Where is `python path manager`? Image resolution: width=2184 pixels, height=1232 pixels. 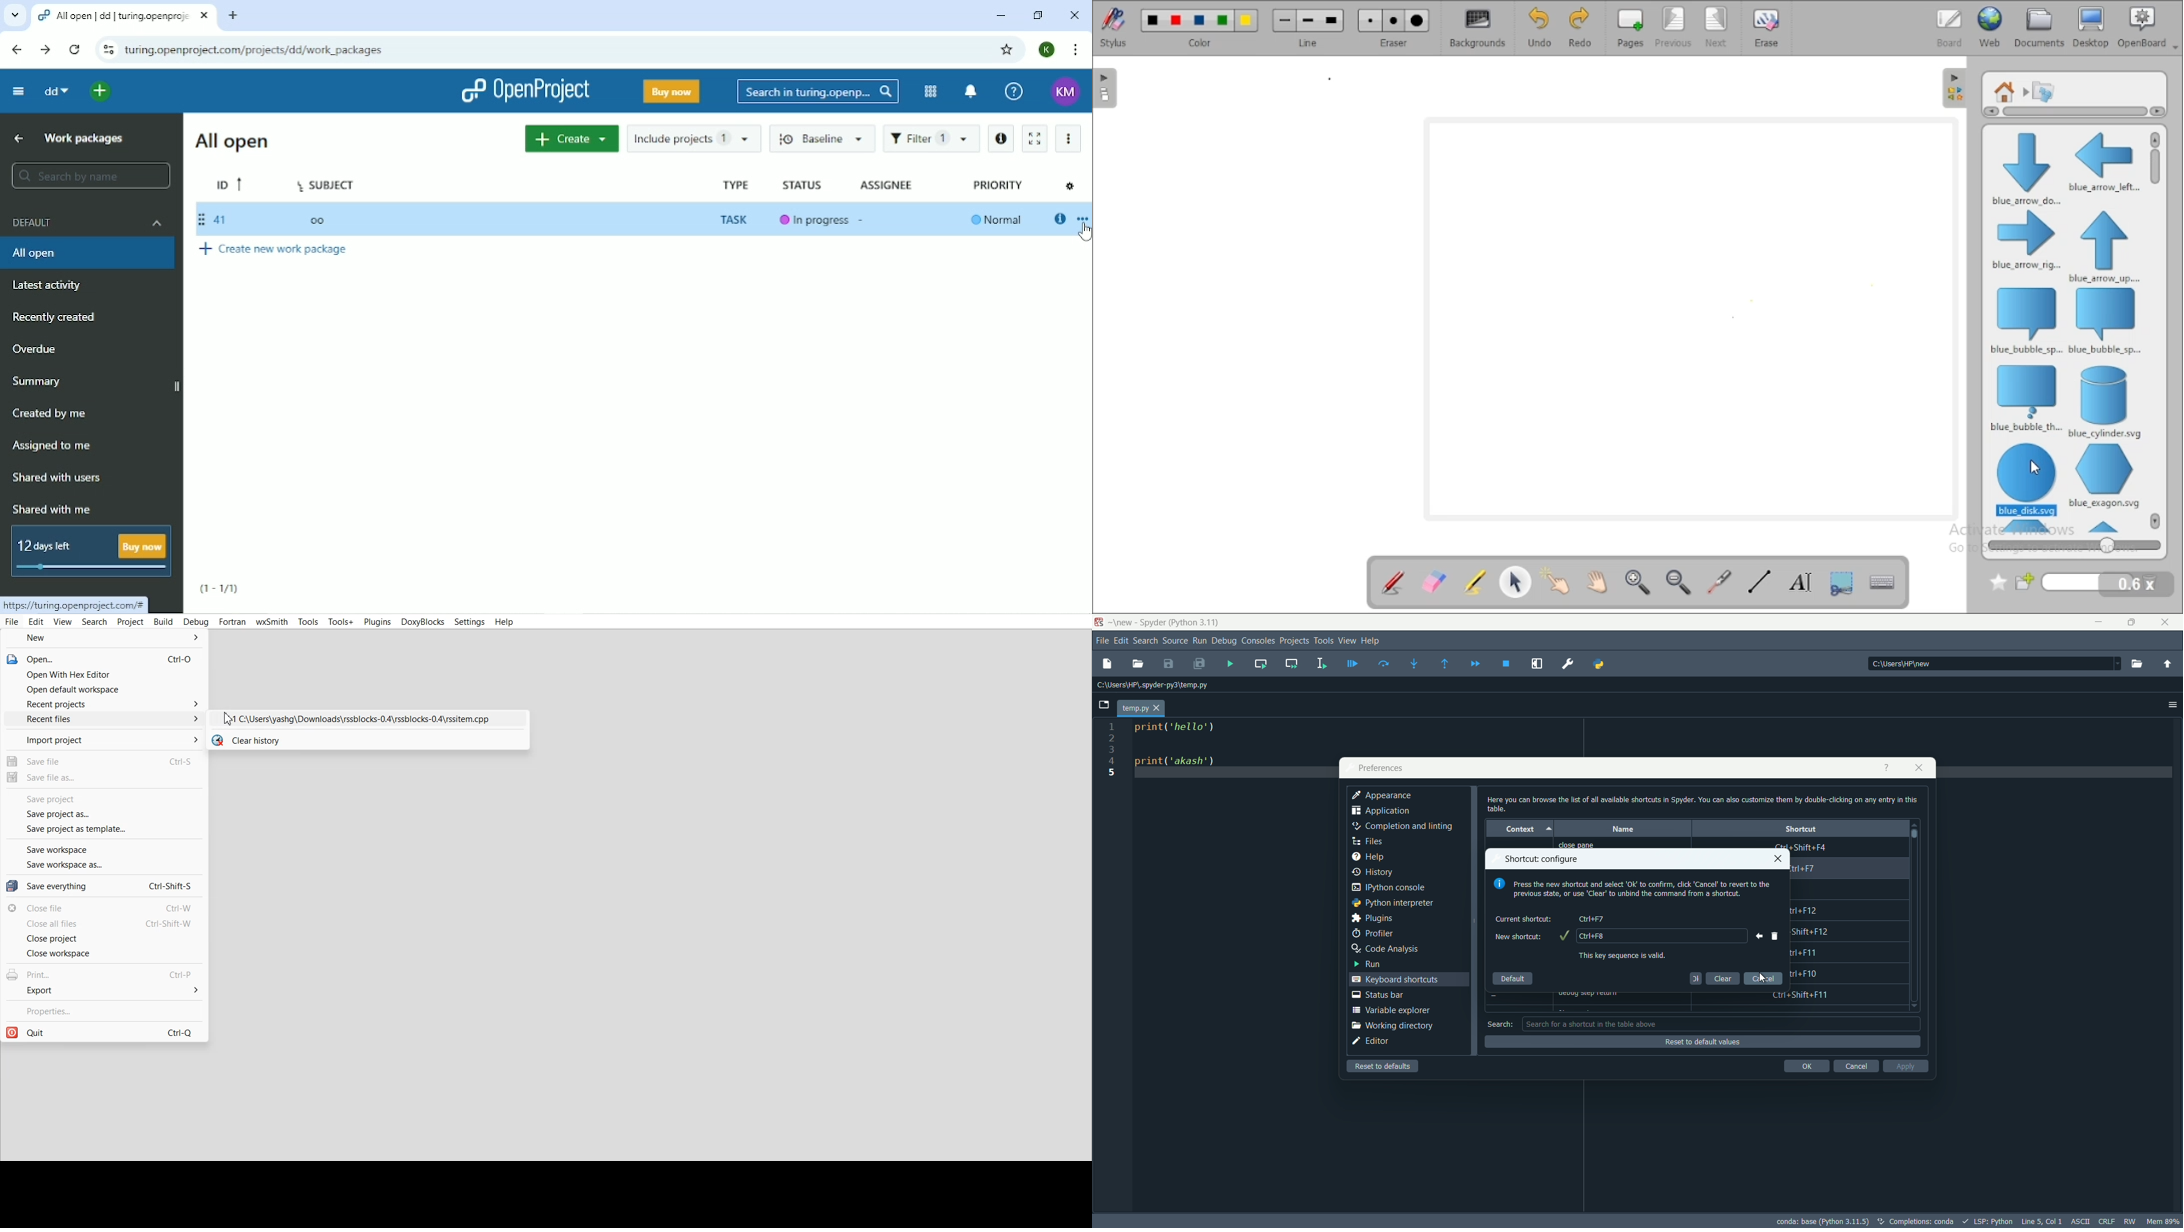
python path manager is located at coordinates (1600, 663).